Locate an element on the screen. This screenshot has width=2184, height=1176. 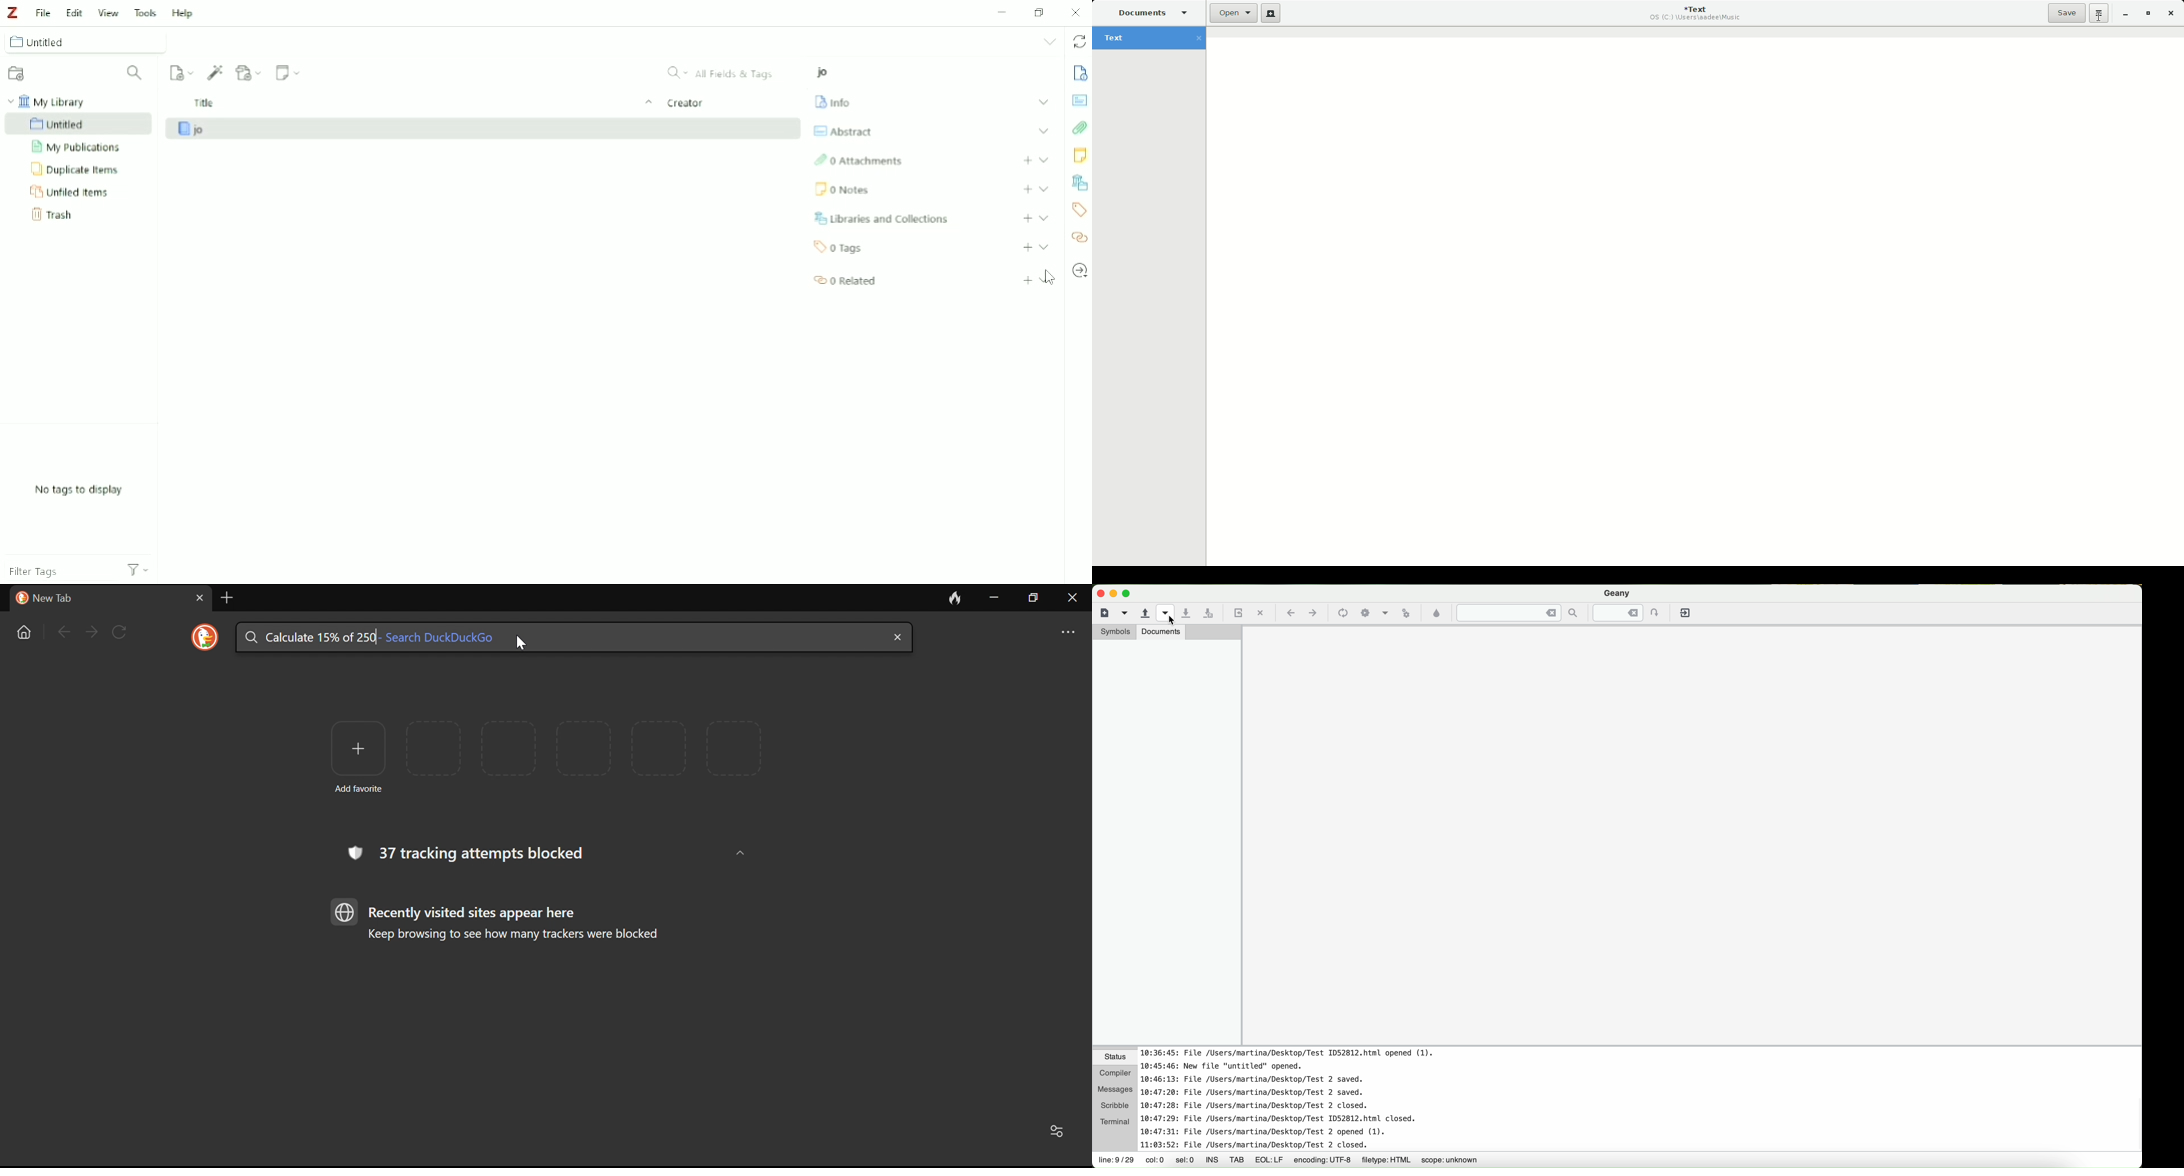
icon is located at coordinates (1341, 614).